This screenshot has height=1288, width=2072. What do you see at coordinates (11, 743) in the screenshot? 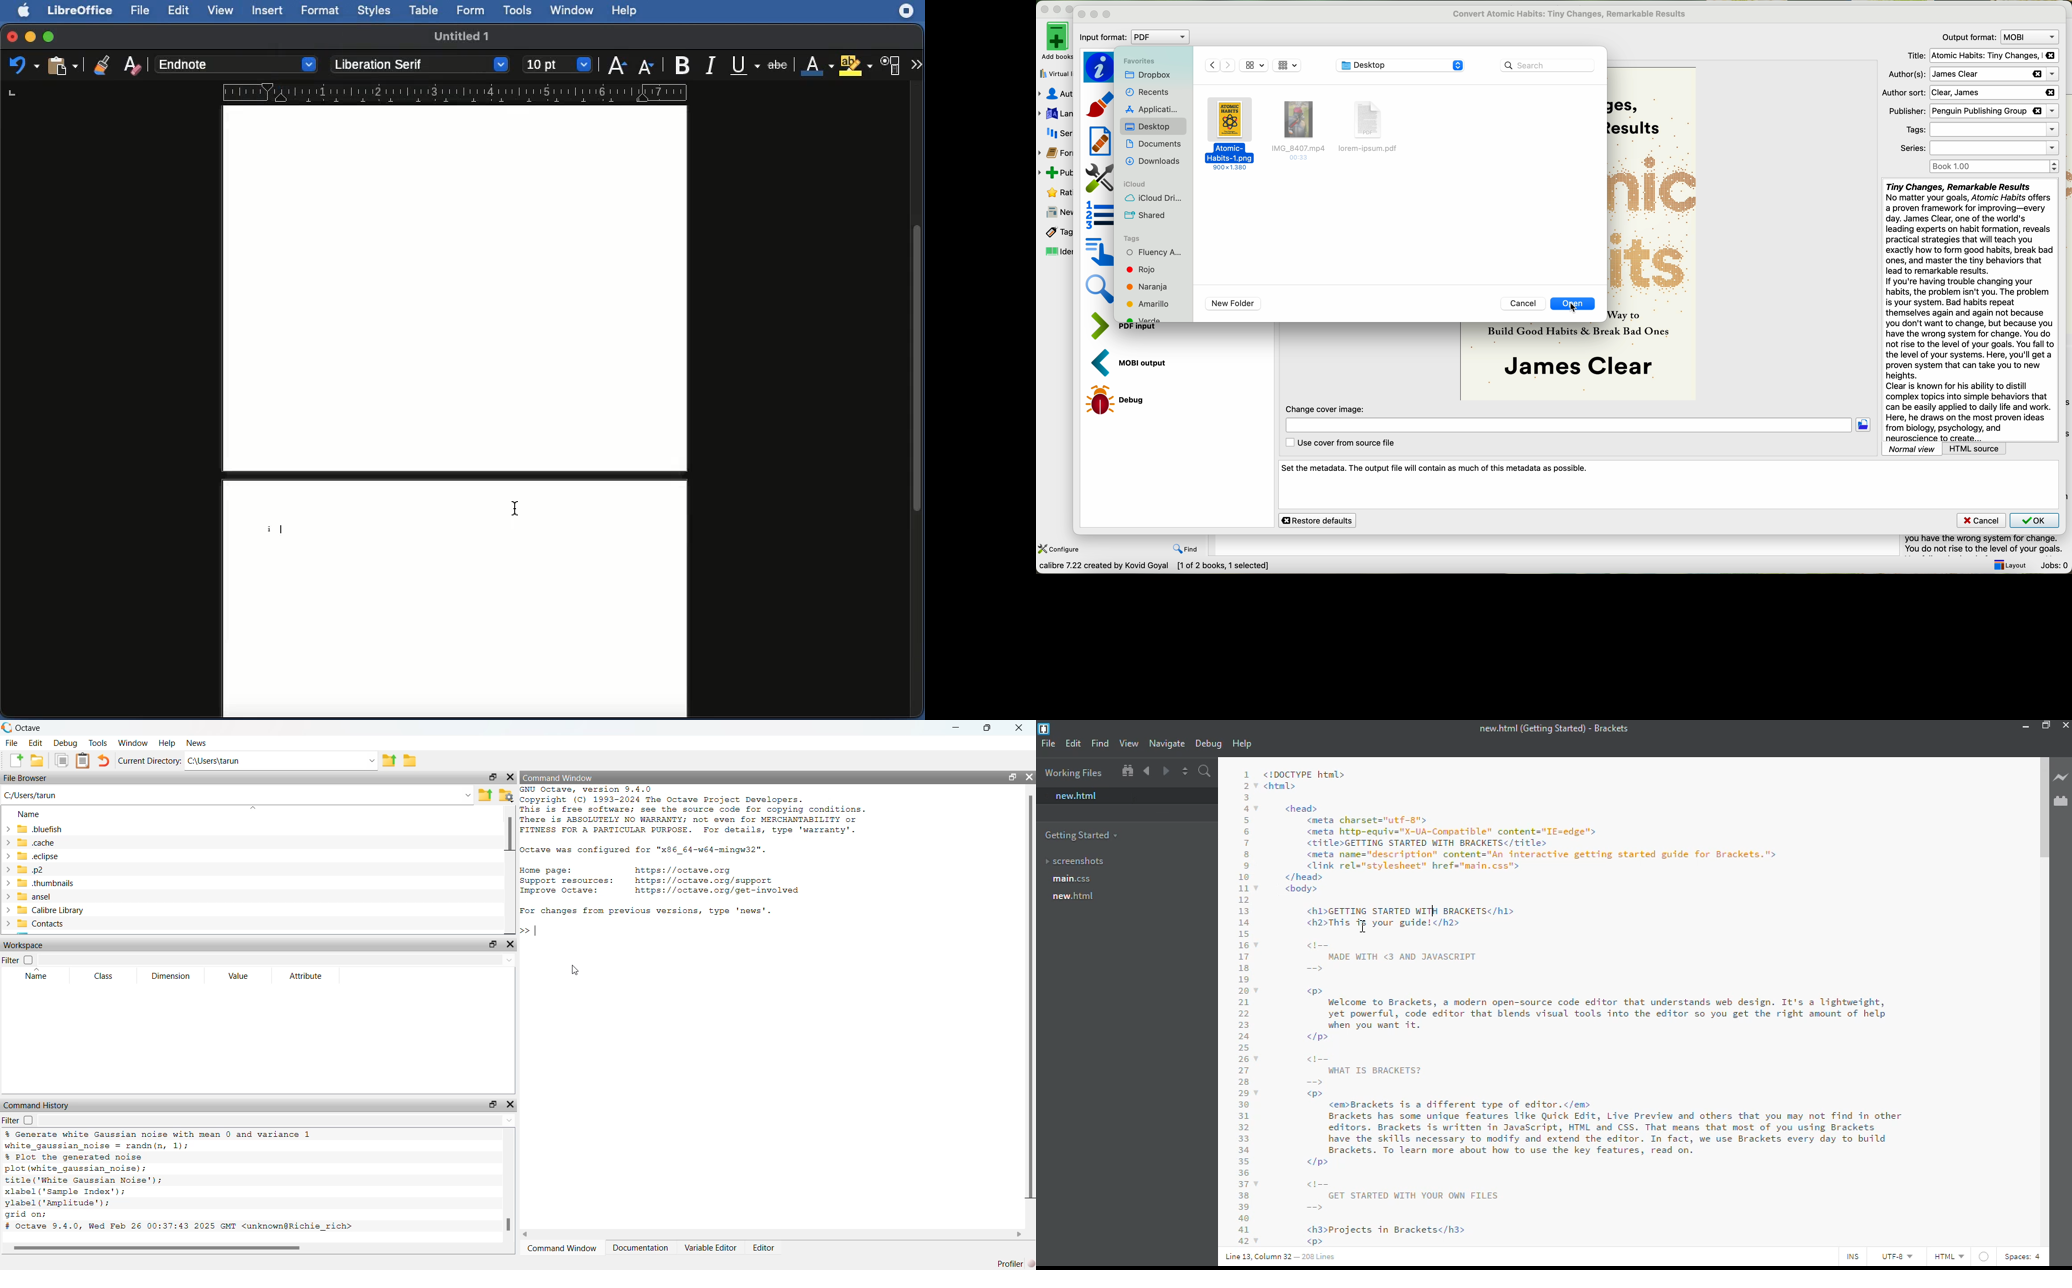
I see `File` at bounding box center [11, 743].